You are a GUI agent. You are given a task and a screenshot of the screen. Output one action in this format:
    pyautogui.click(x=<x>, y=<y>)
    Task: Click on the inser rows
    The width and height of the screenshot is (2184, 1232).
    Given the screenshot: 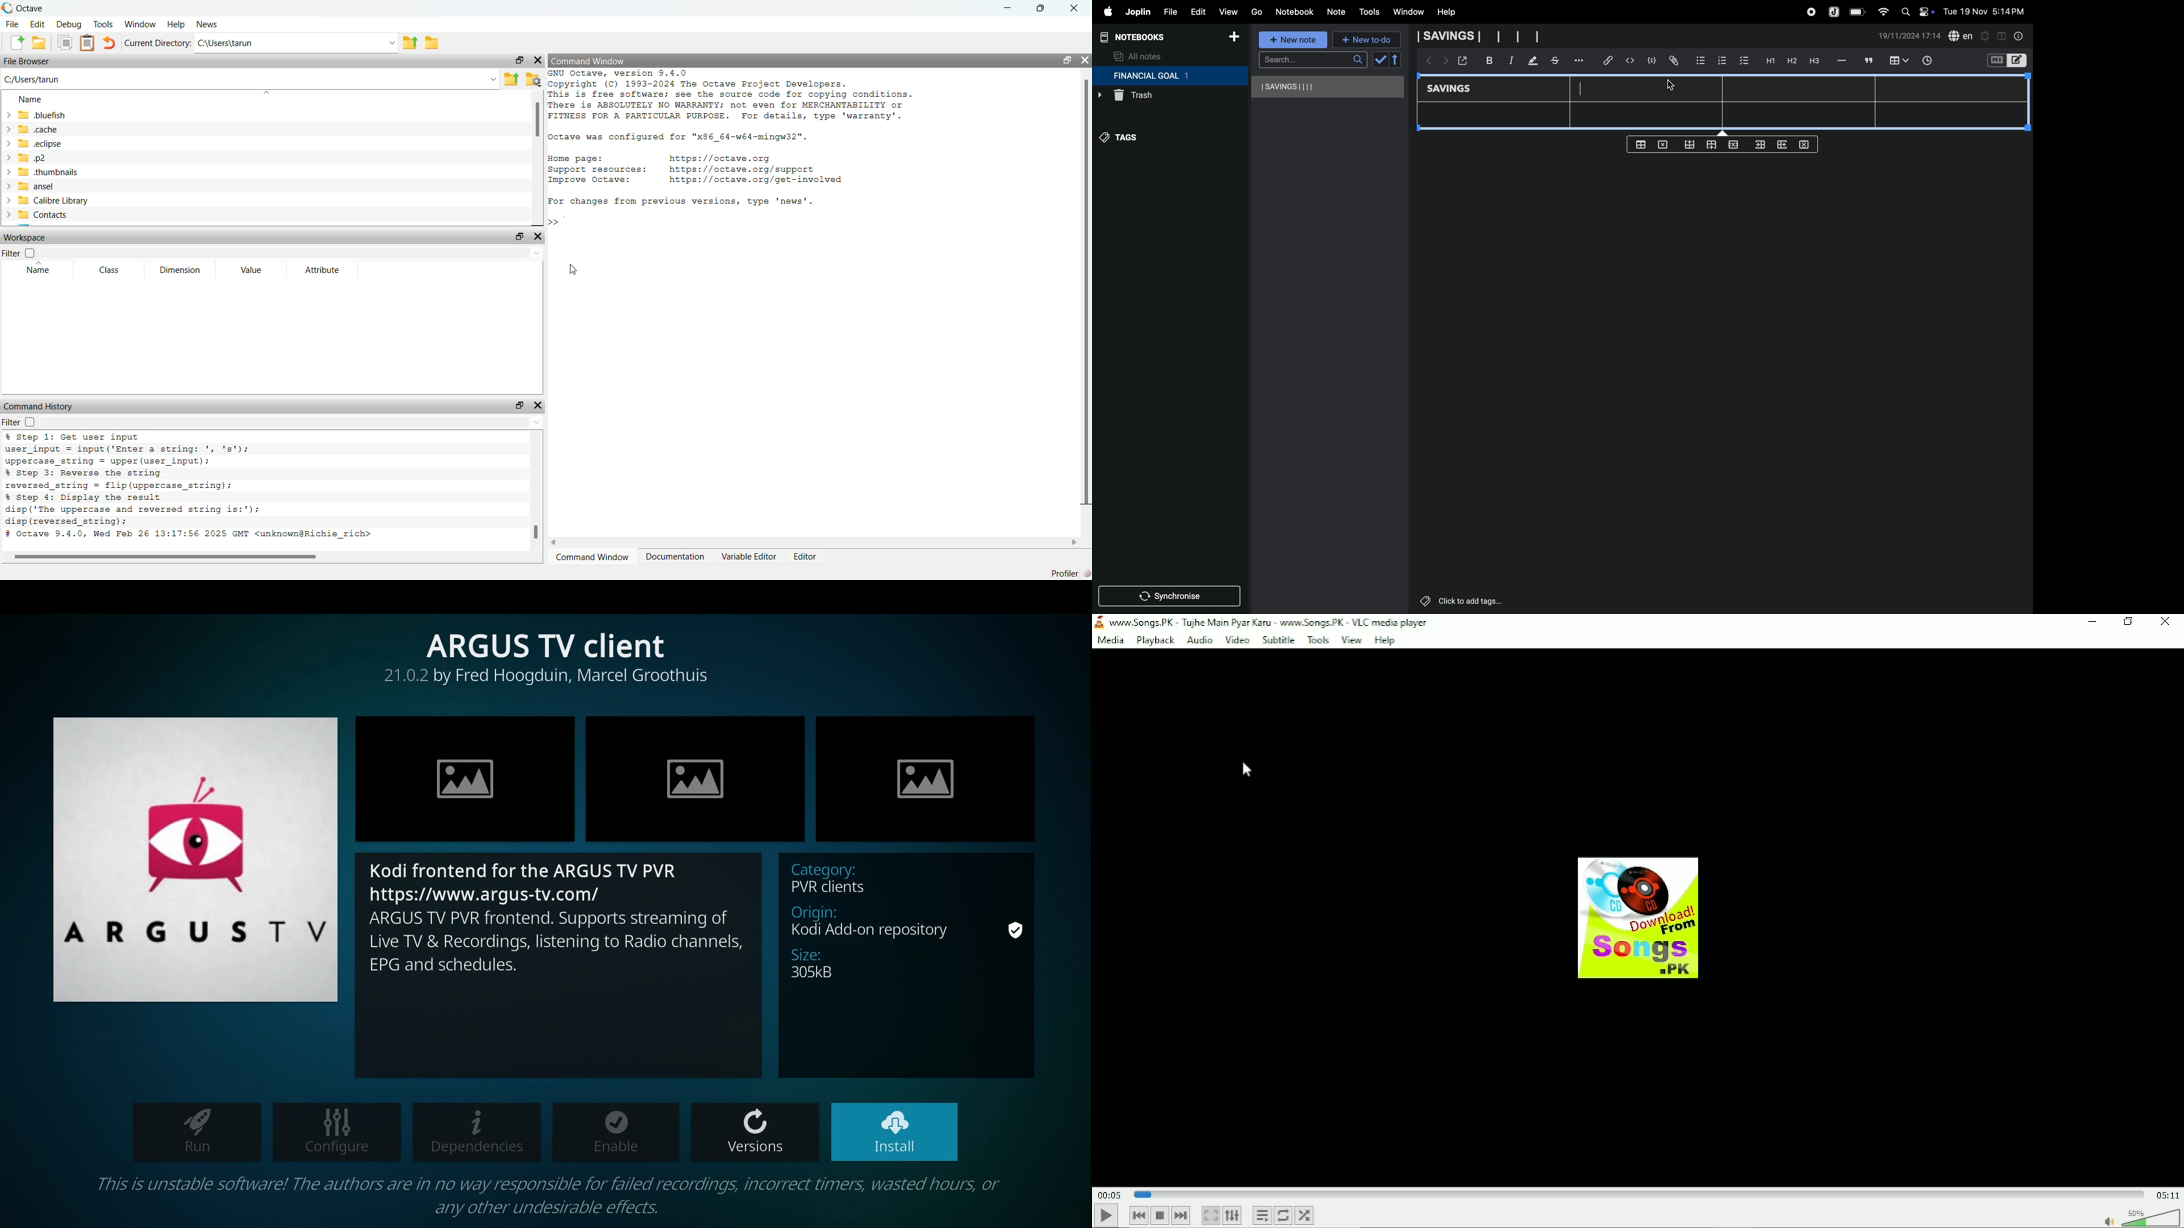 What is the action you would take?
    pyautogui.click(x=1759, y=146)
    